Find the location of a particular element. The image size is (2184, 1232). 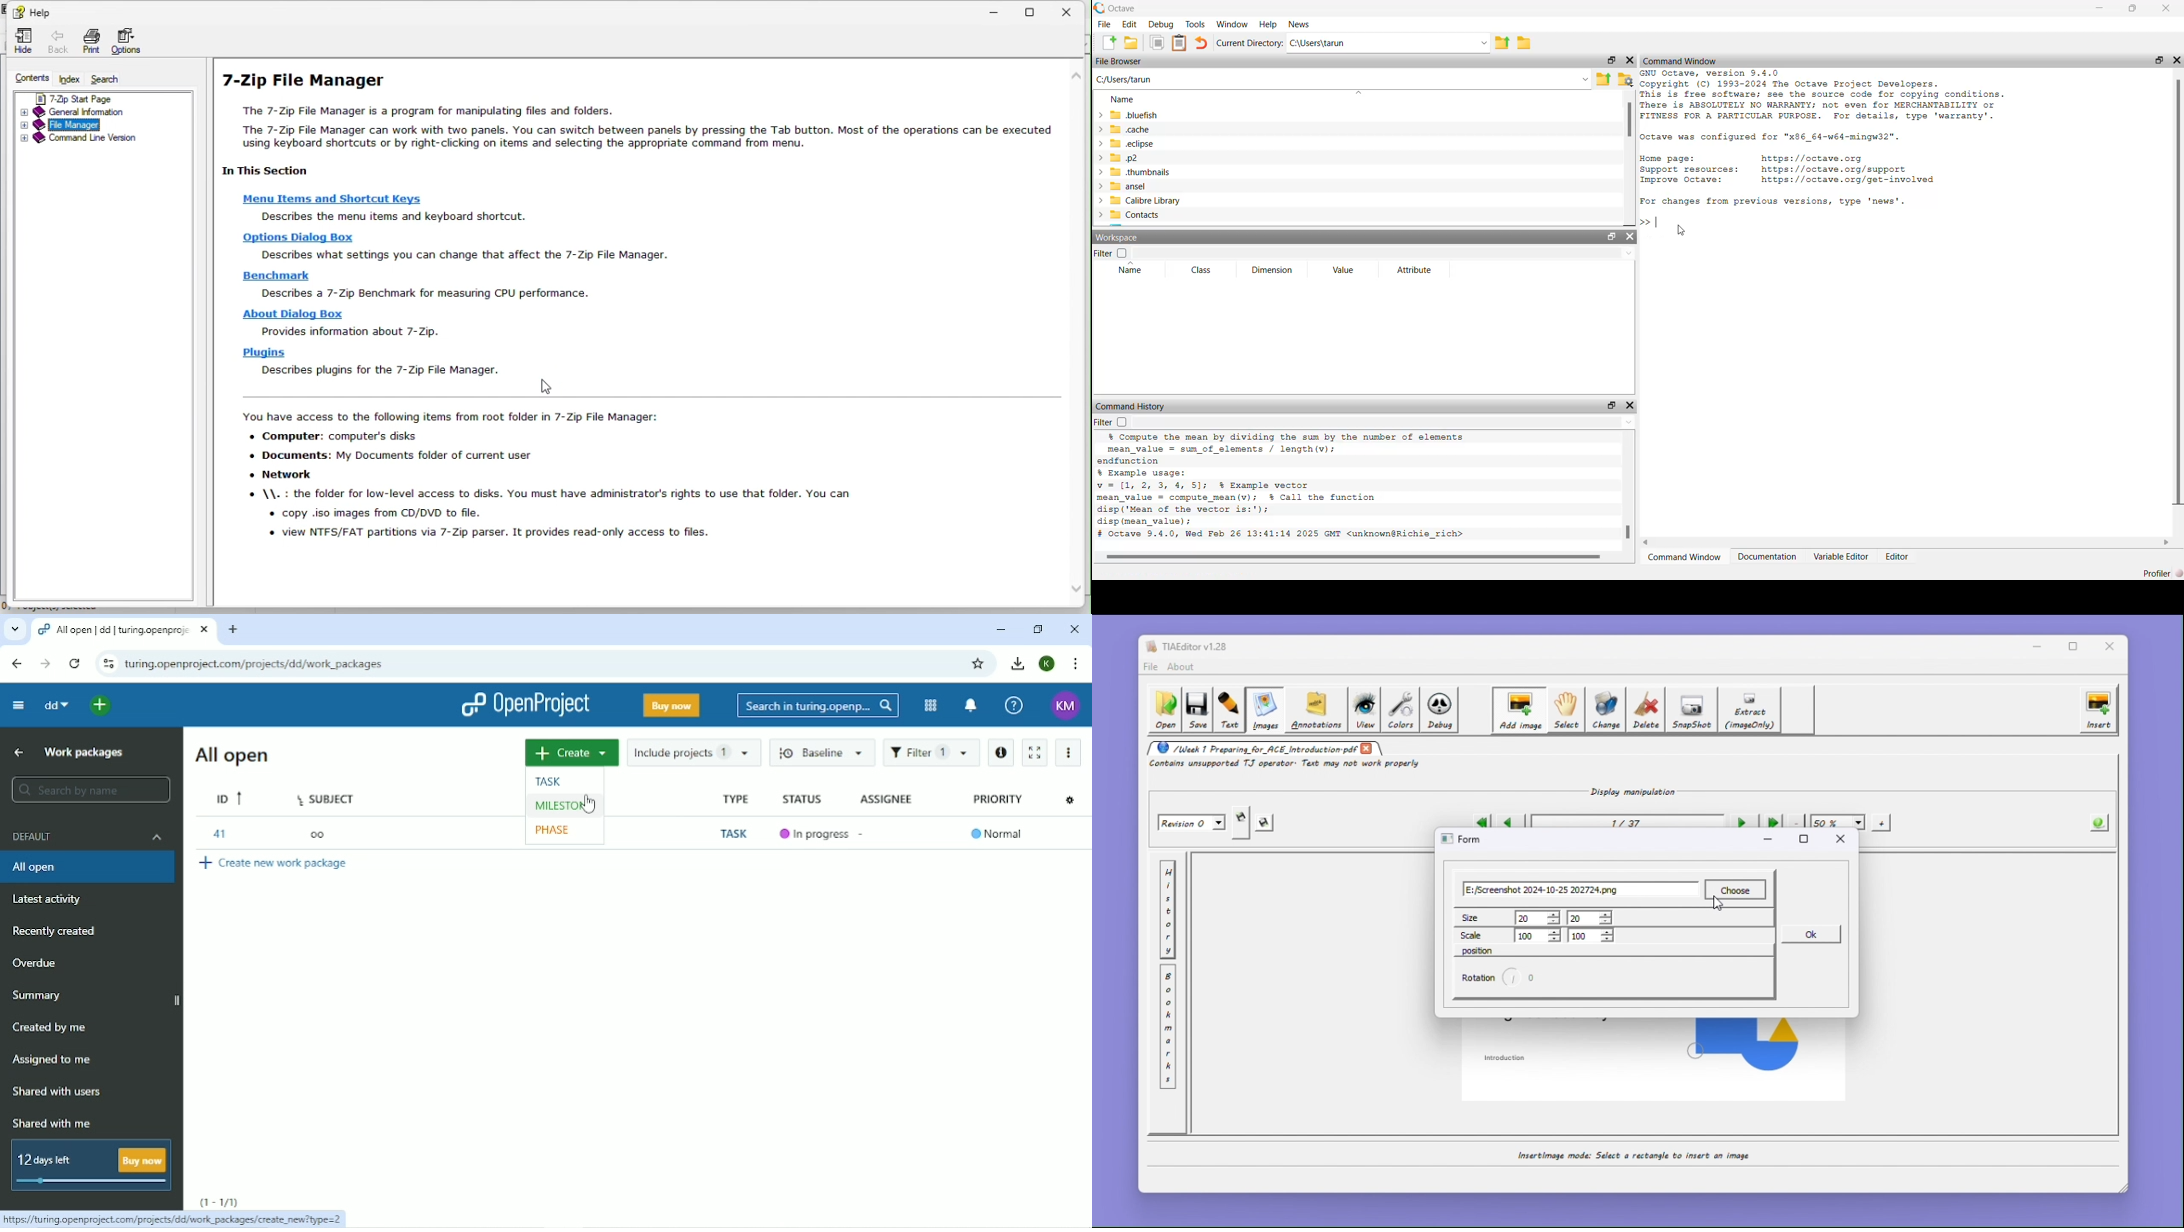

Clipboard  is located at coordinates (1180, 43).